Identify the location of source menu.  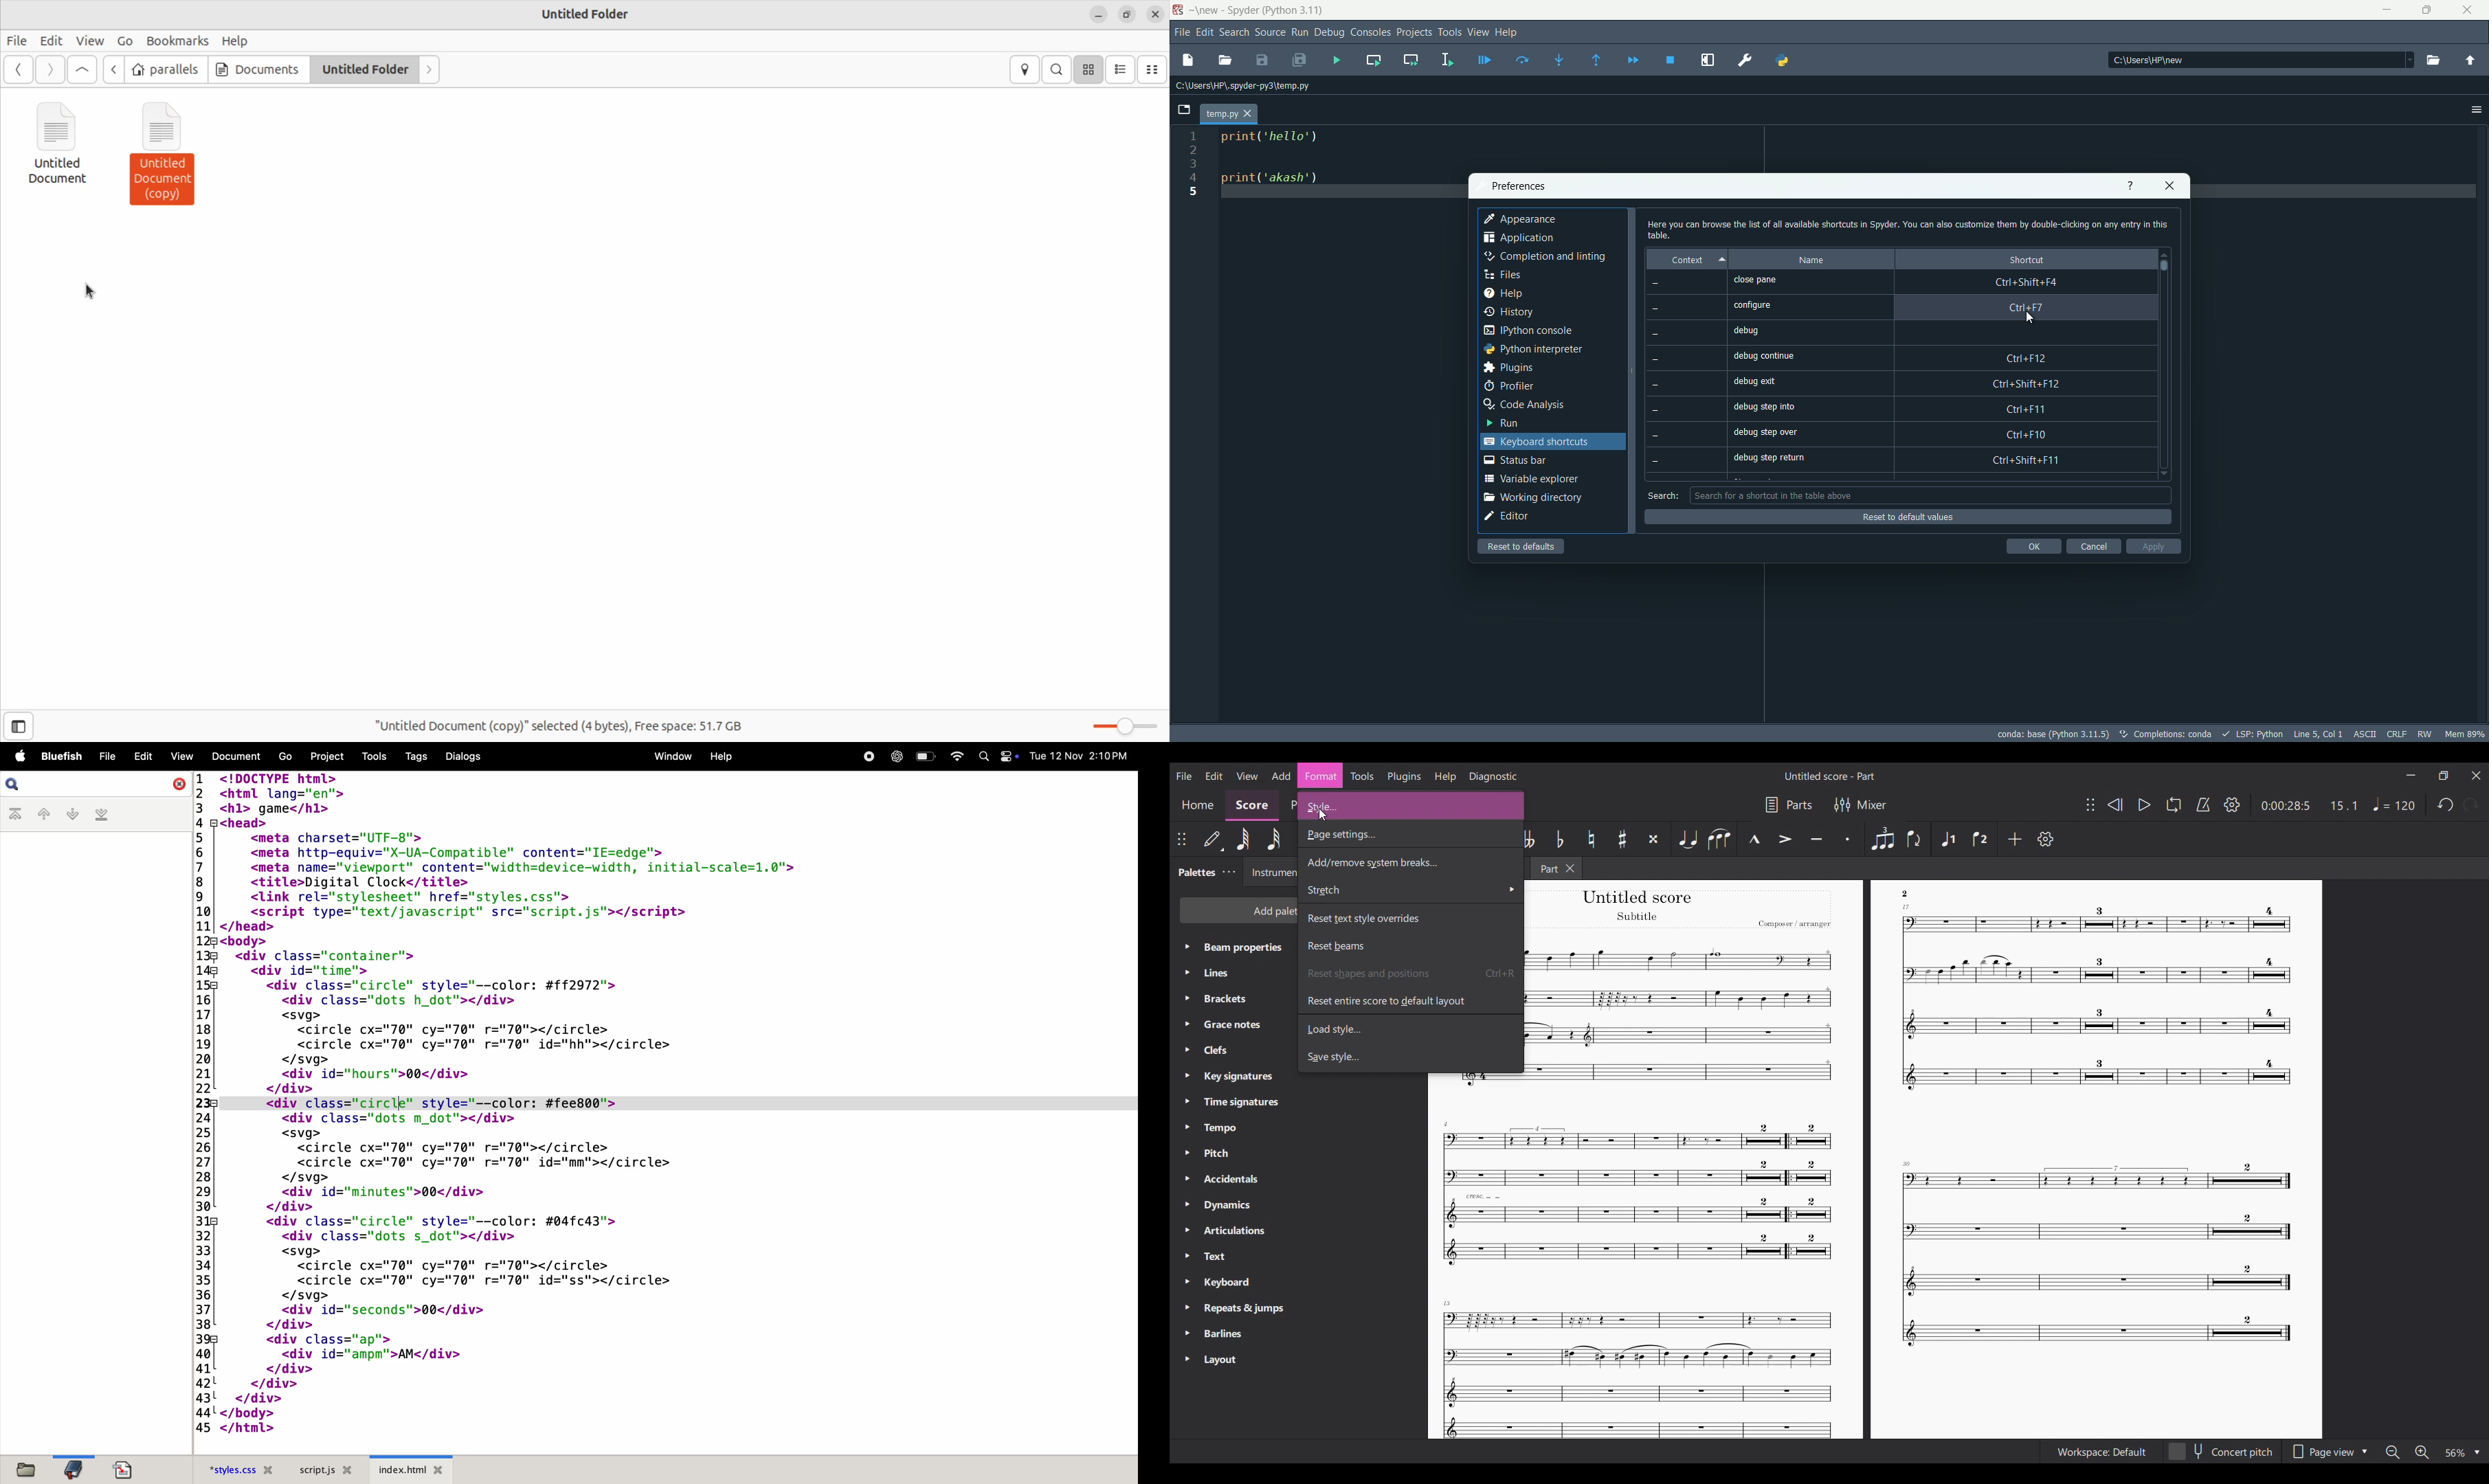
(1271, 33).